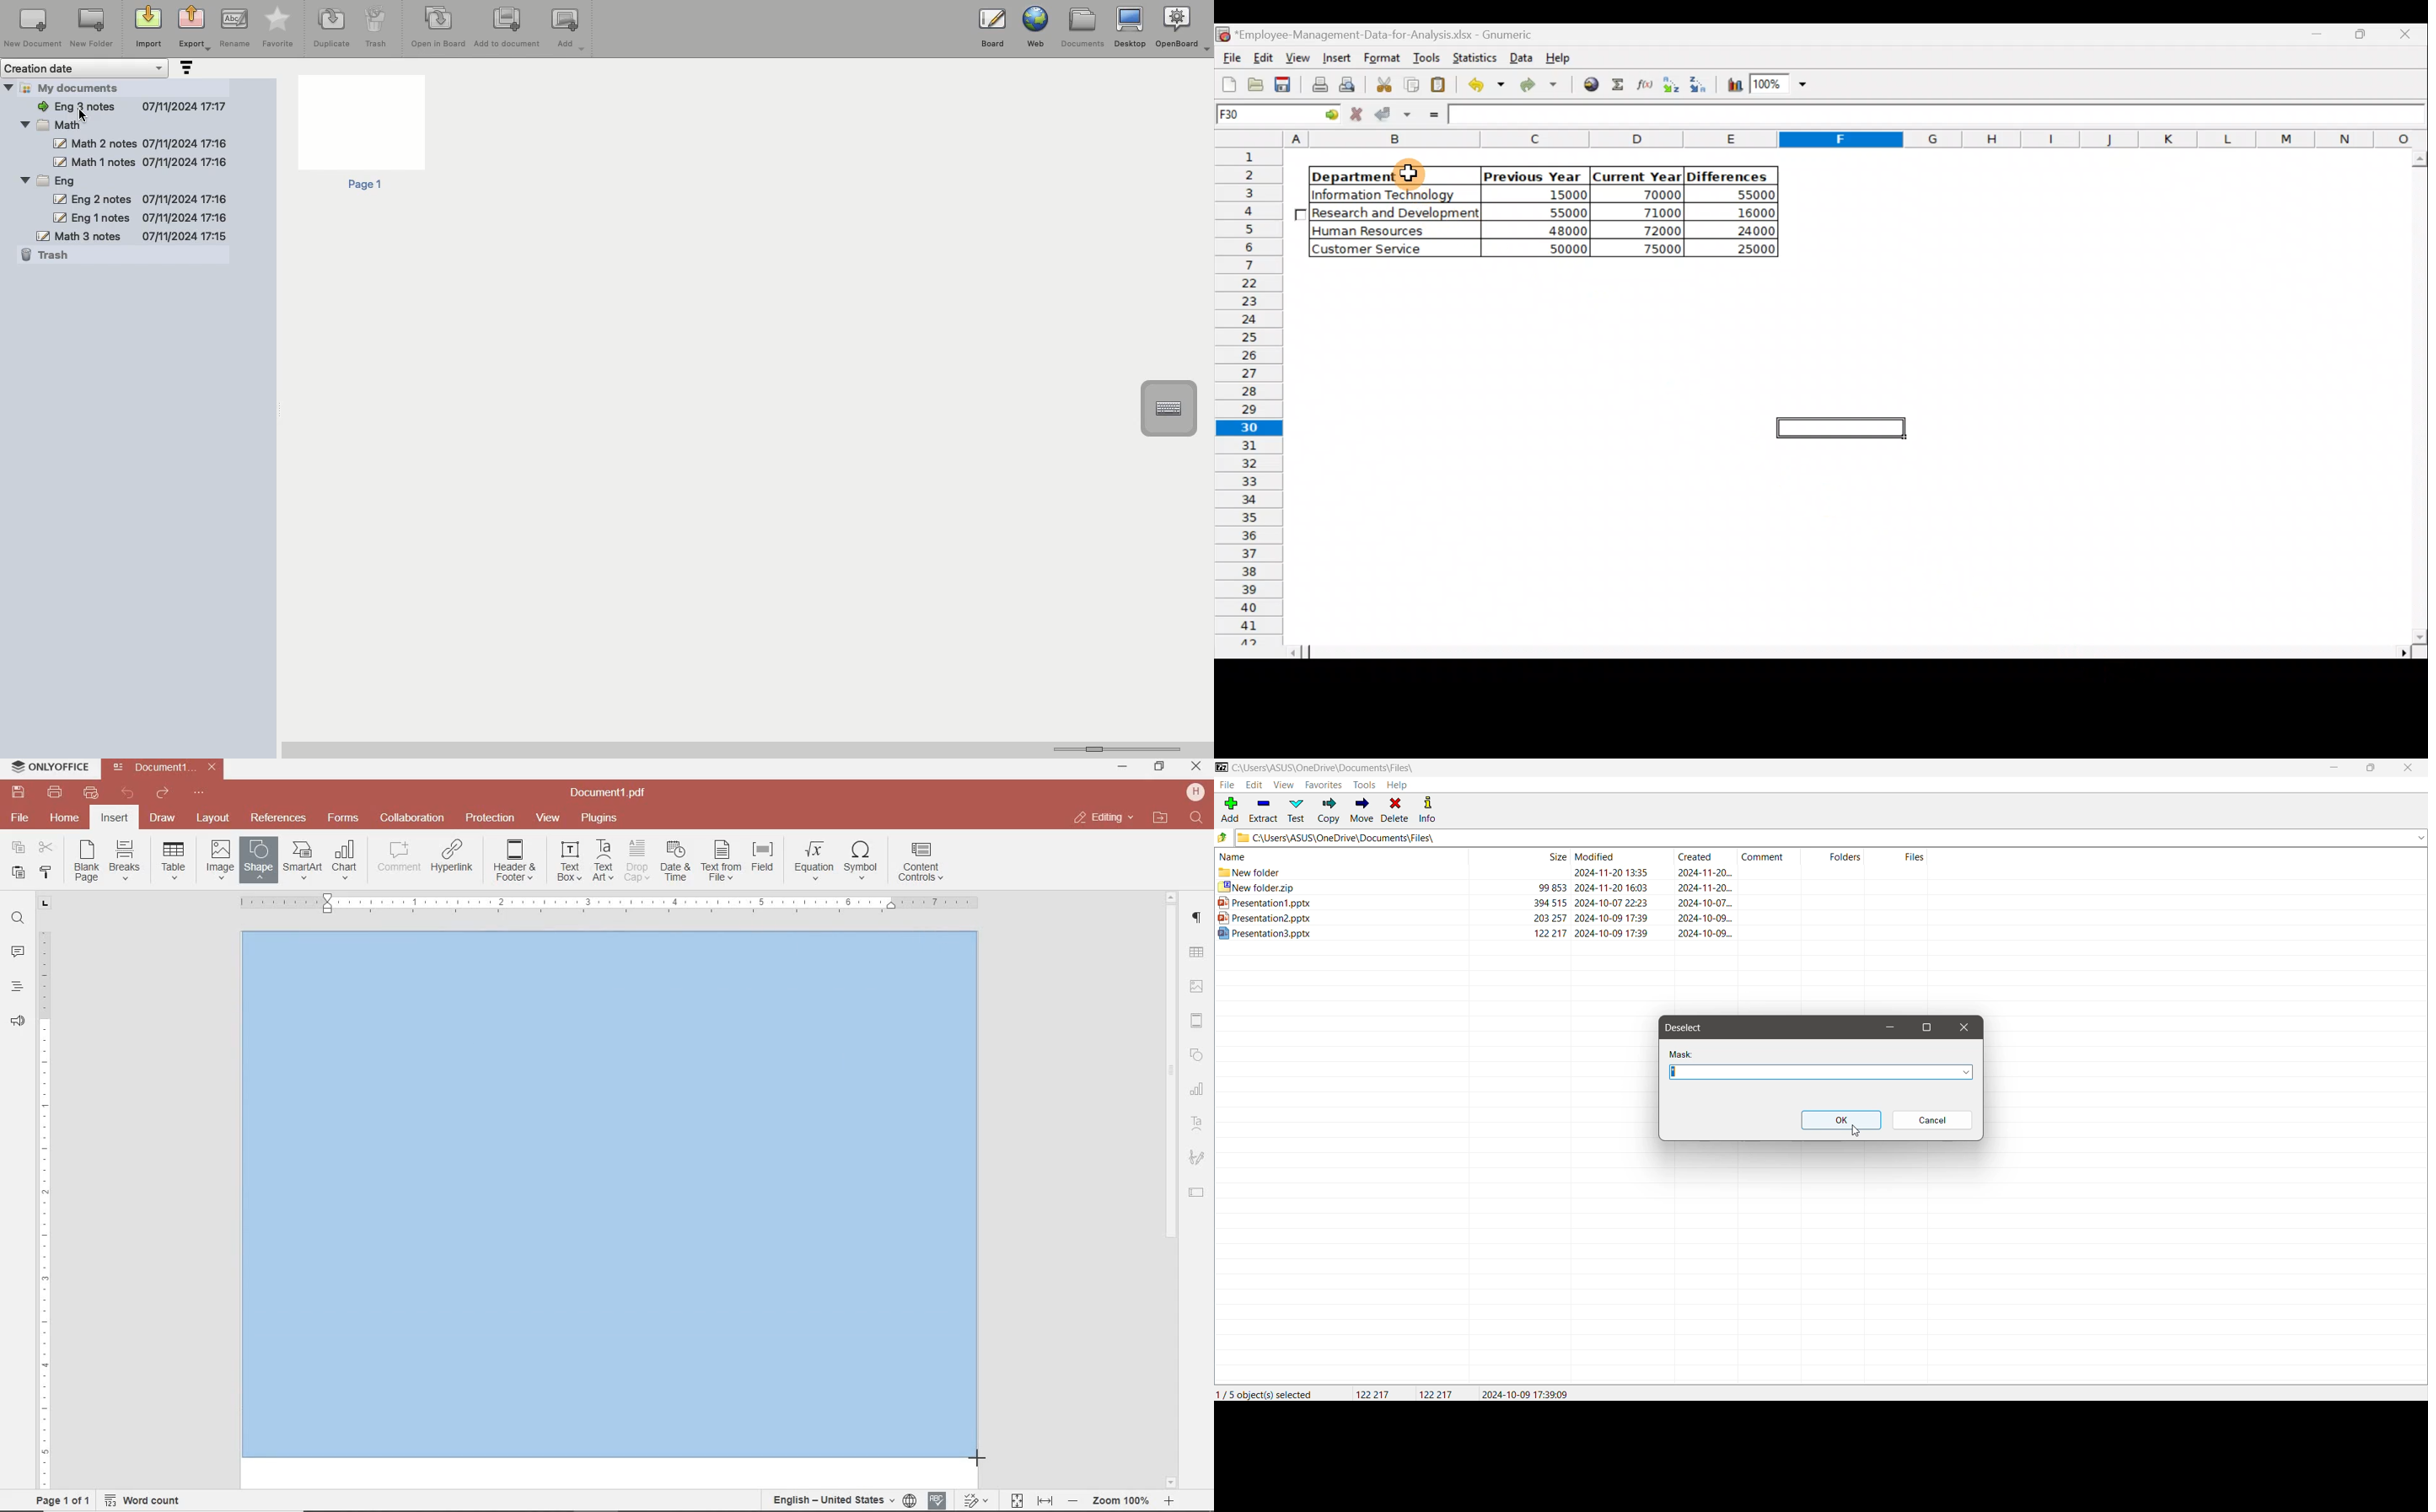 The width and height of the screenshot is (2436, 1512). Describe the element at coordinates (1386, 176) in the screenshot. I see `Department` at that location.